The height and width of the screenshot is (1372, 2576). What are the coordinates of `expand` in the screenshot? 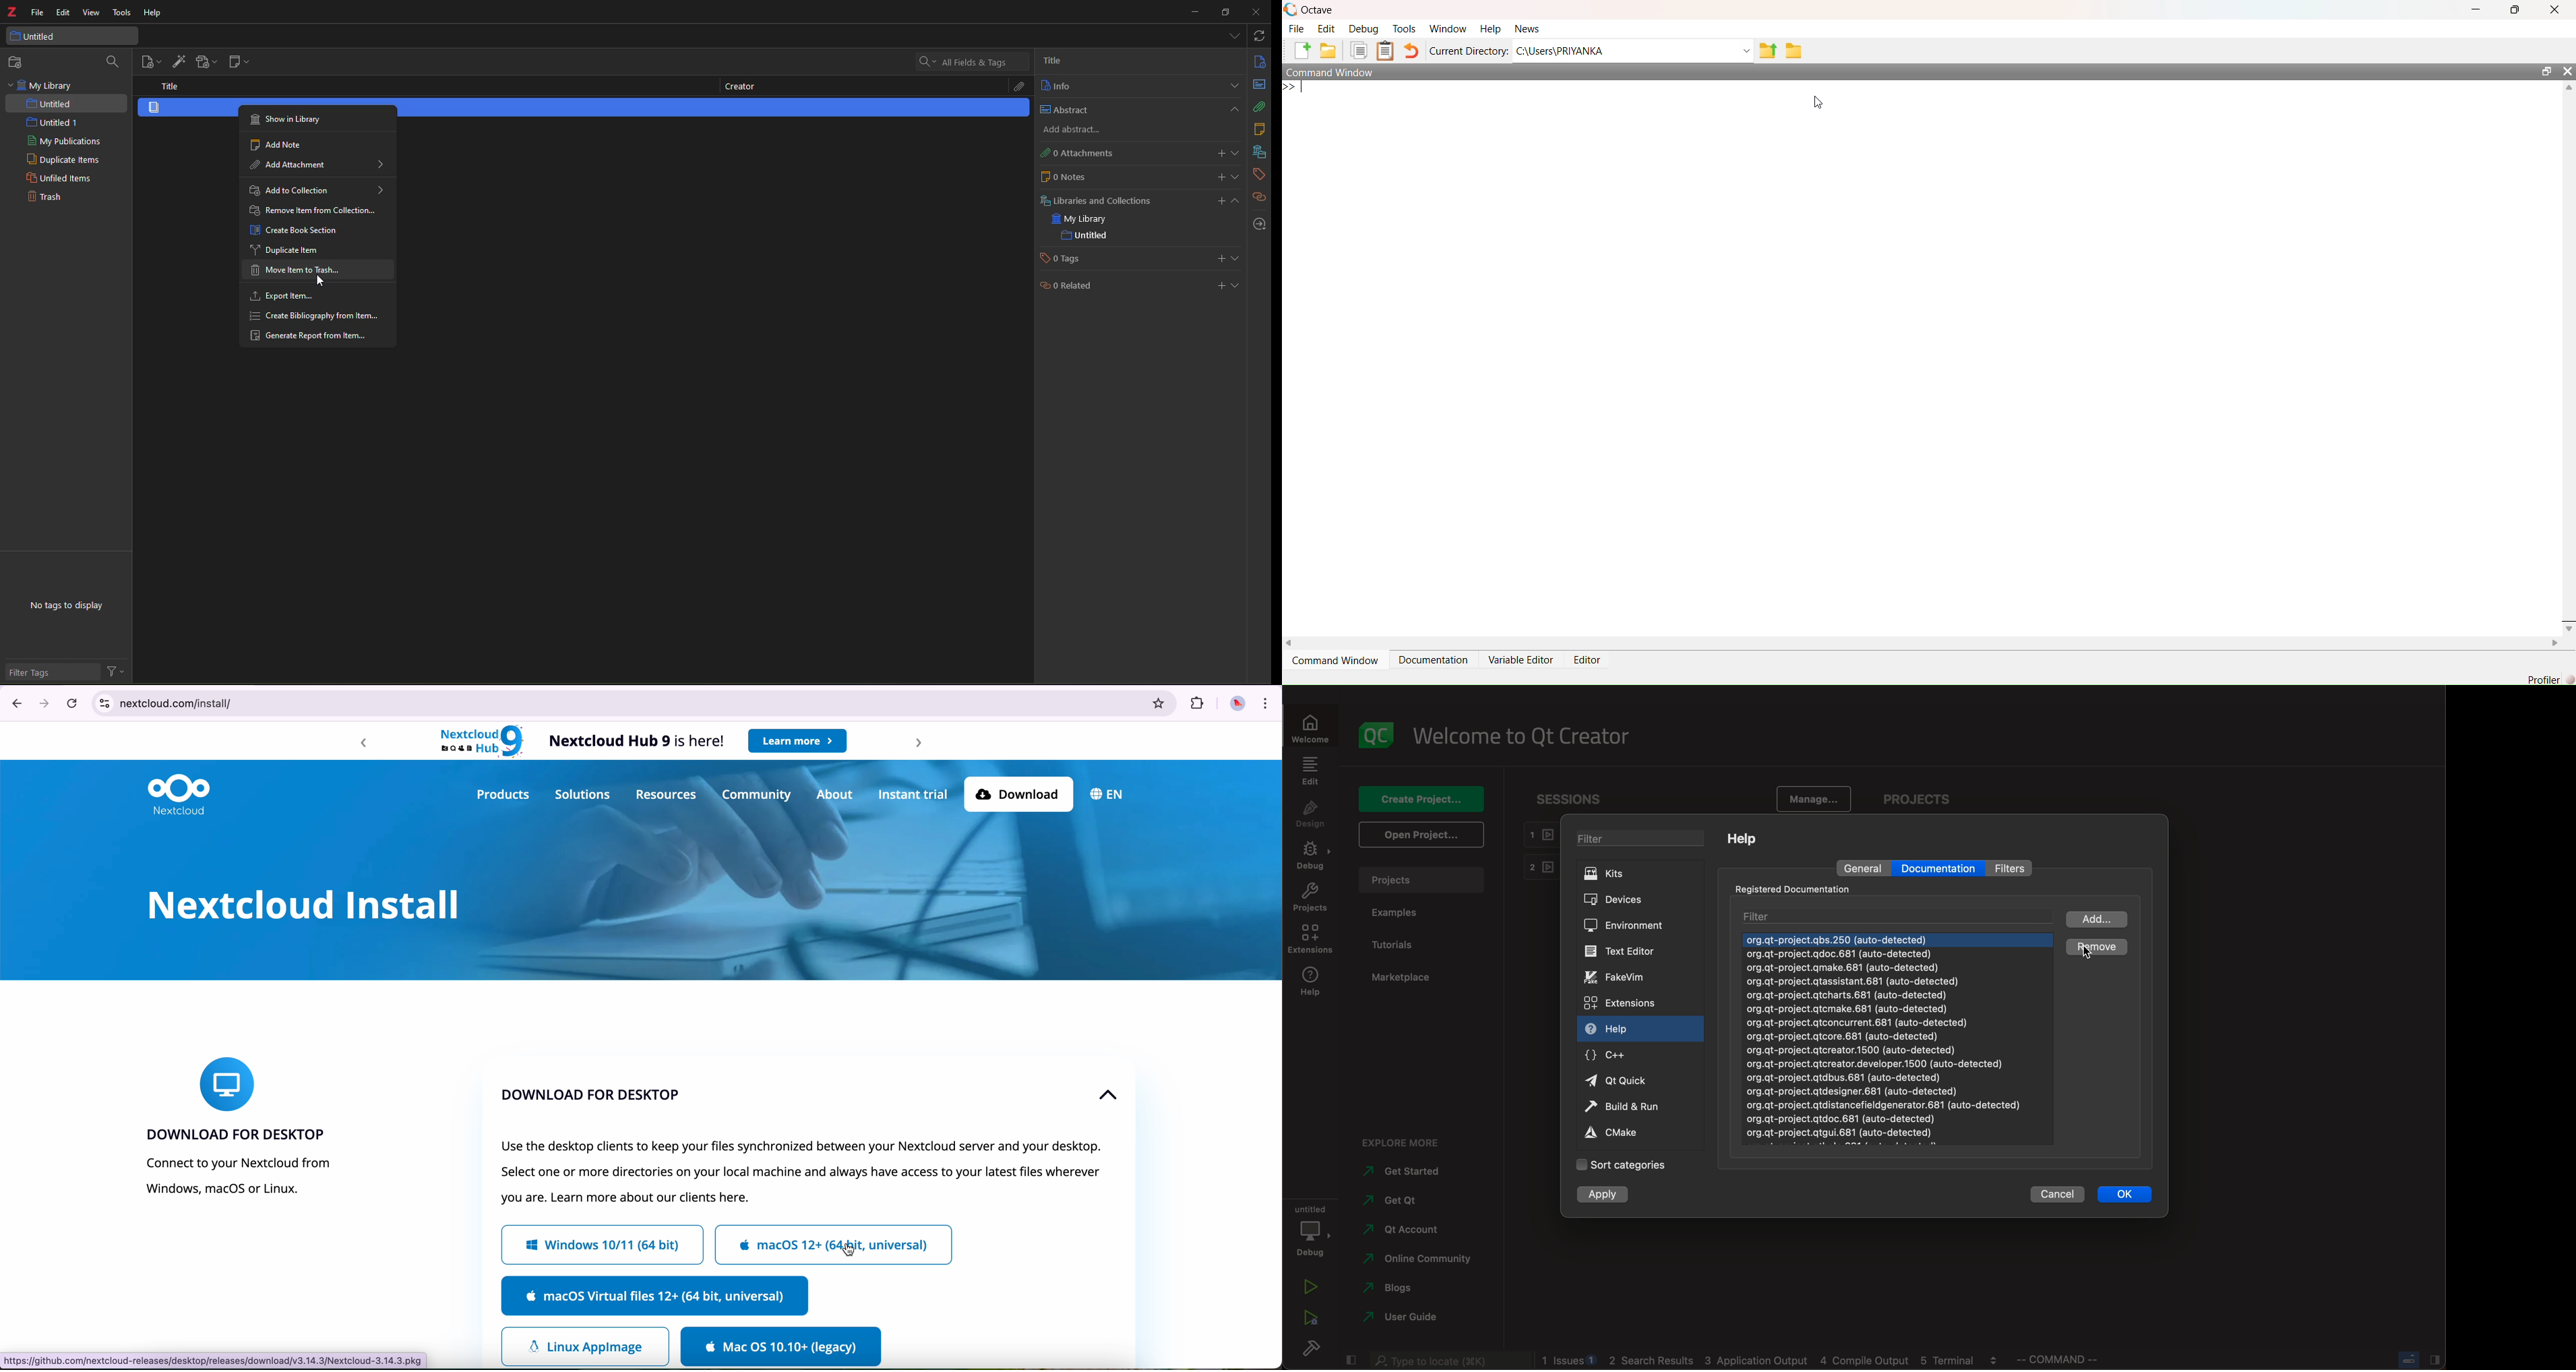 It's located at (1236, 258).